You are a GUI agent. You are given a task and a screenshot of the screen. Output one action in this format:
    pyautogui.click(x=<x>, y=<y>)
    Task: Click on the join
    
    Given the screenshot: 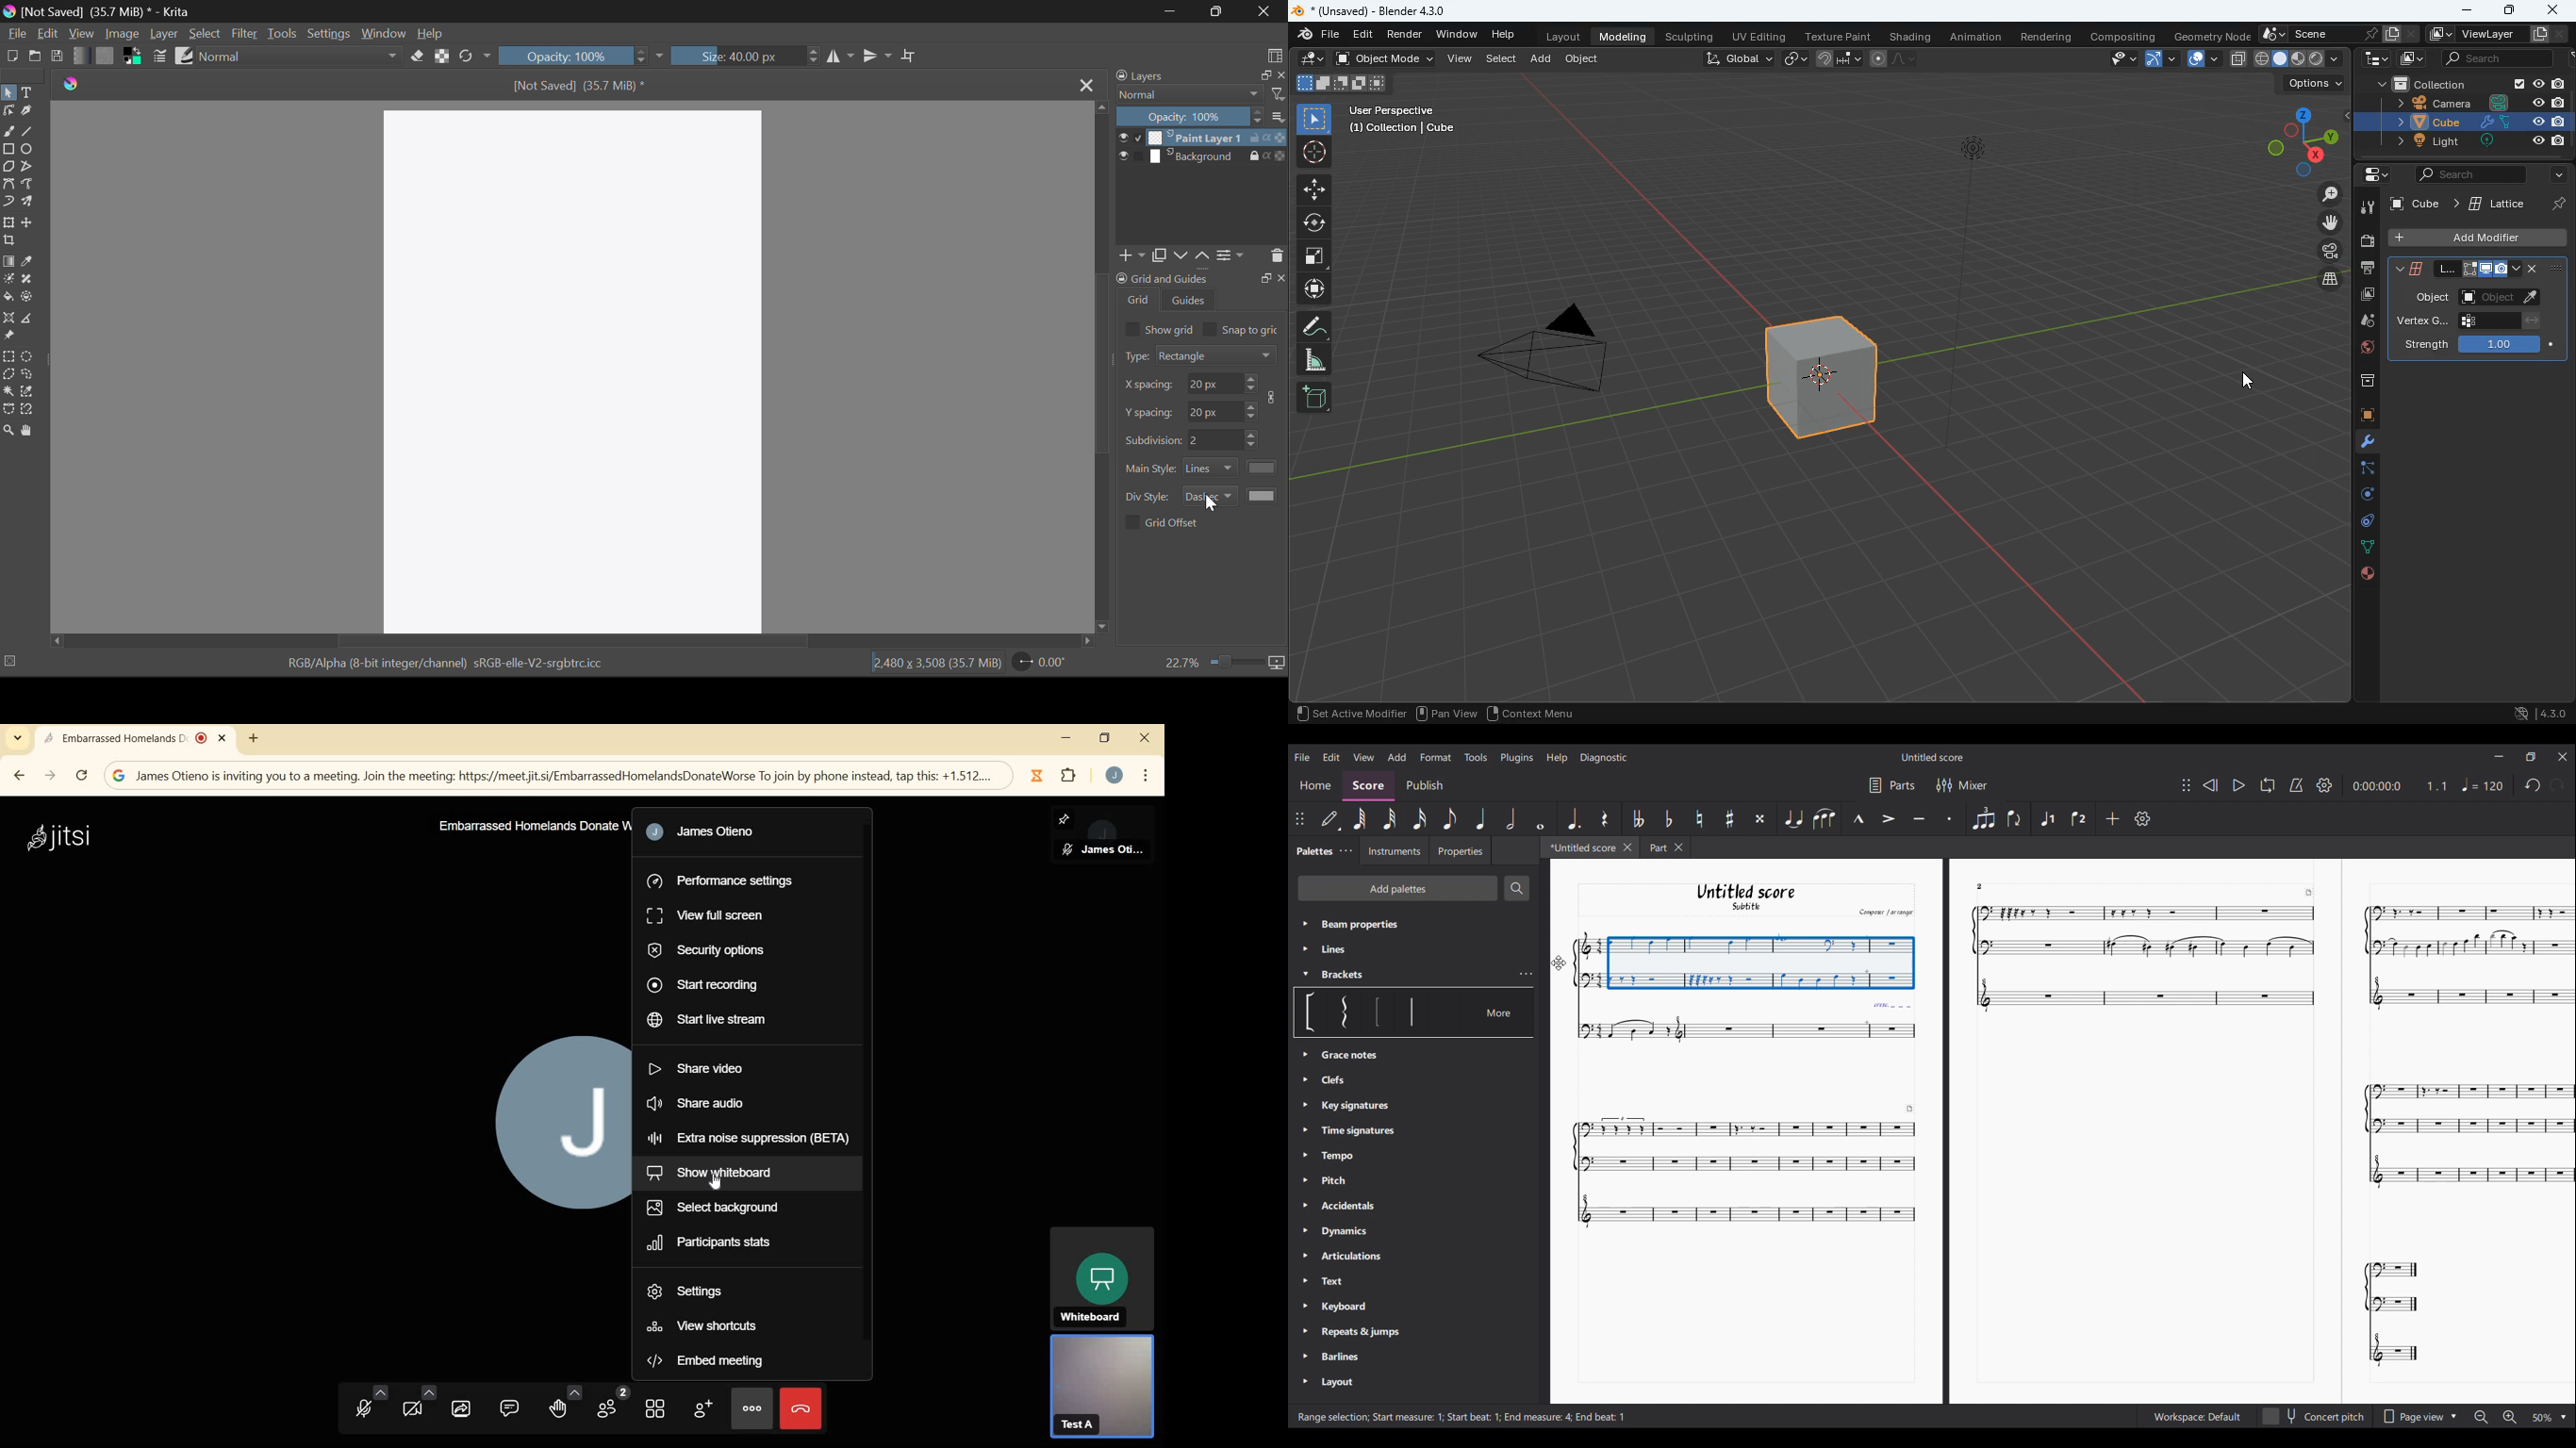 What is the action you would take?
    pyautogui.click(x=1840, y=58)
    